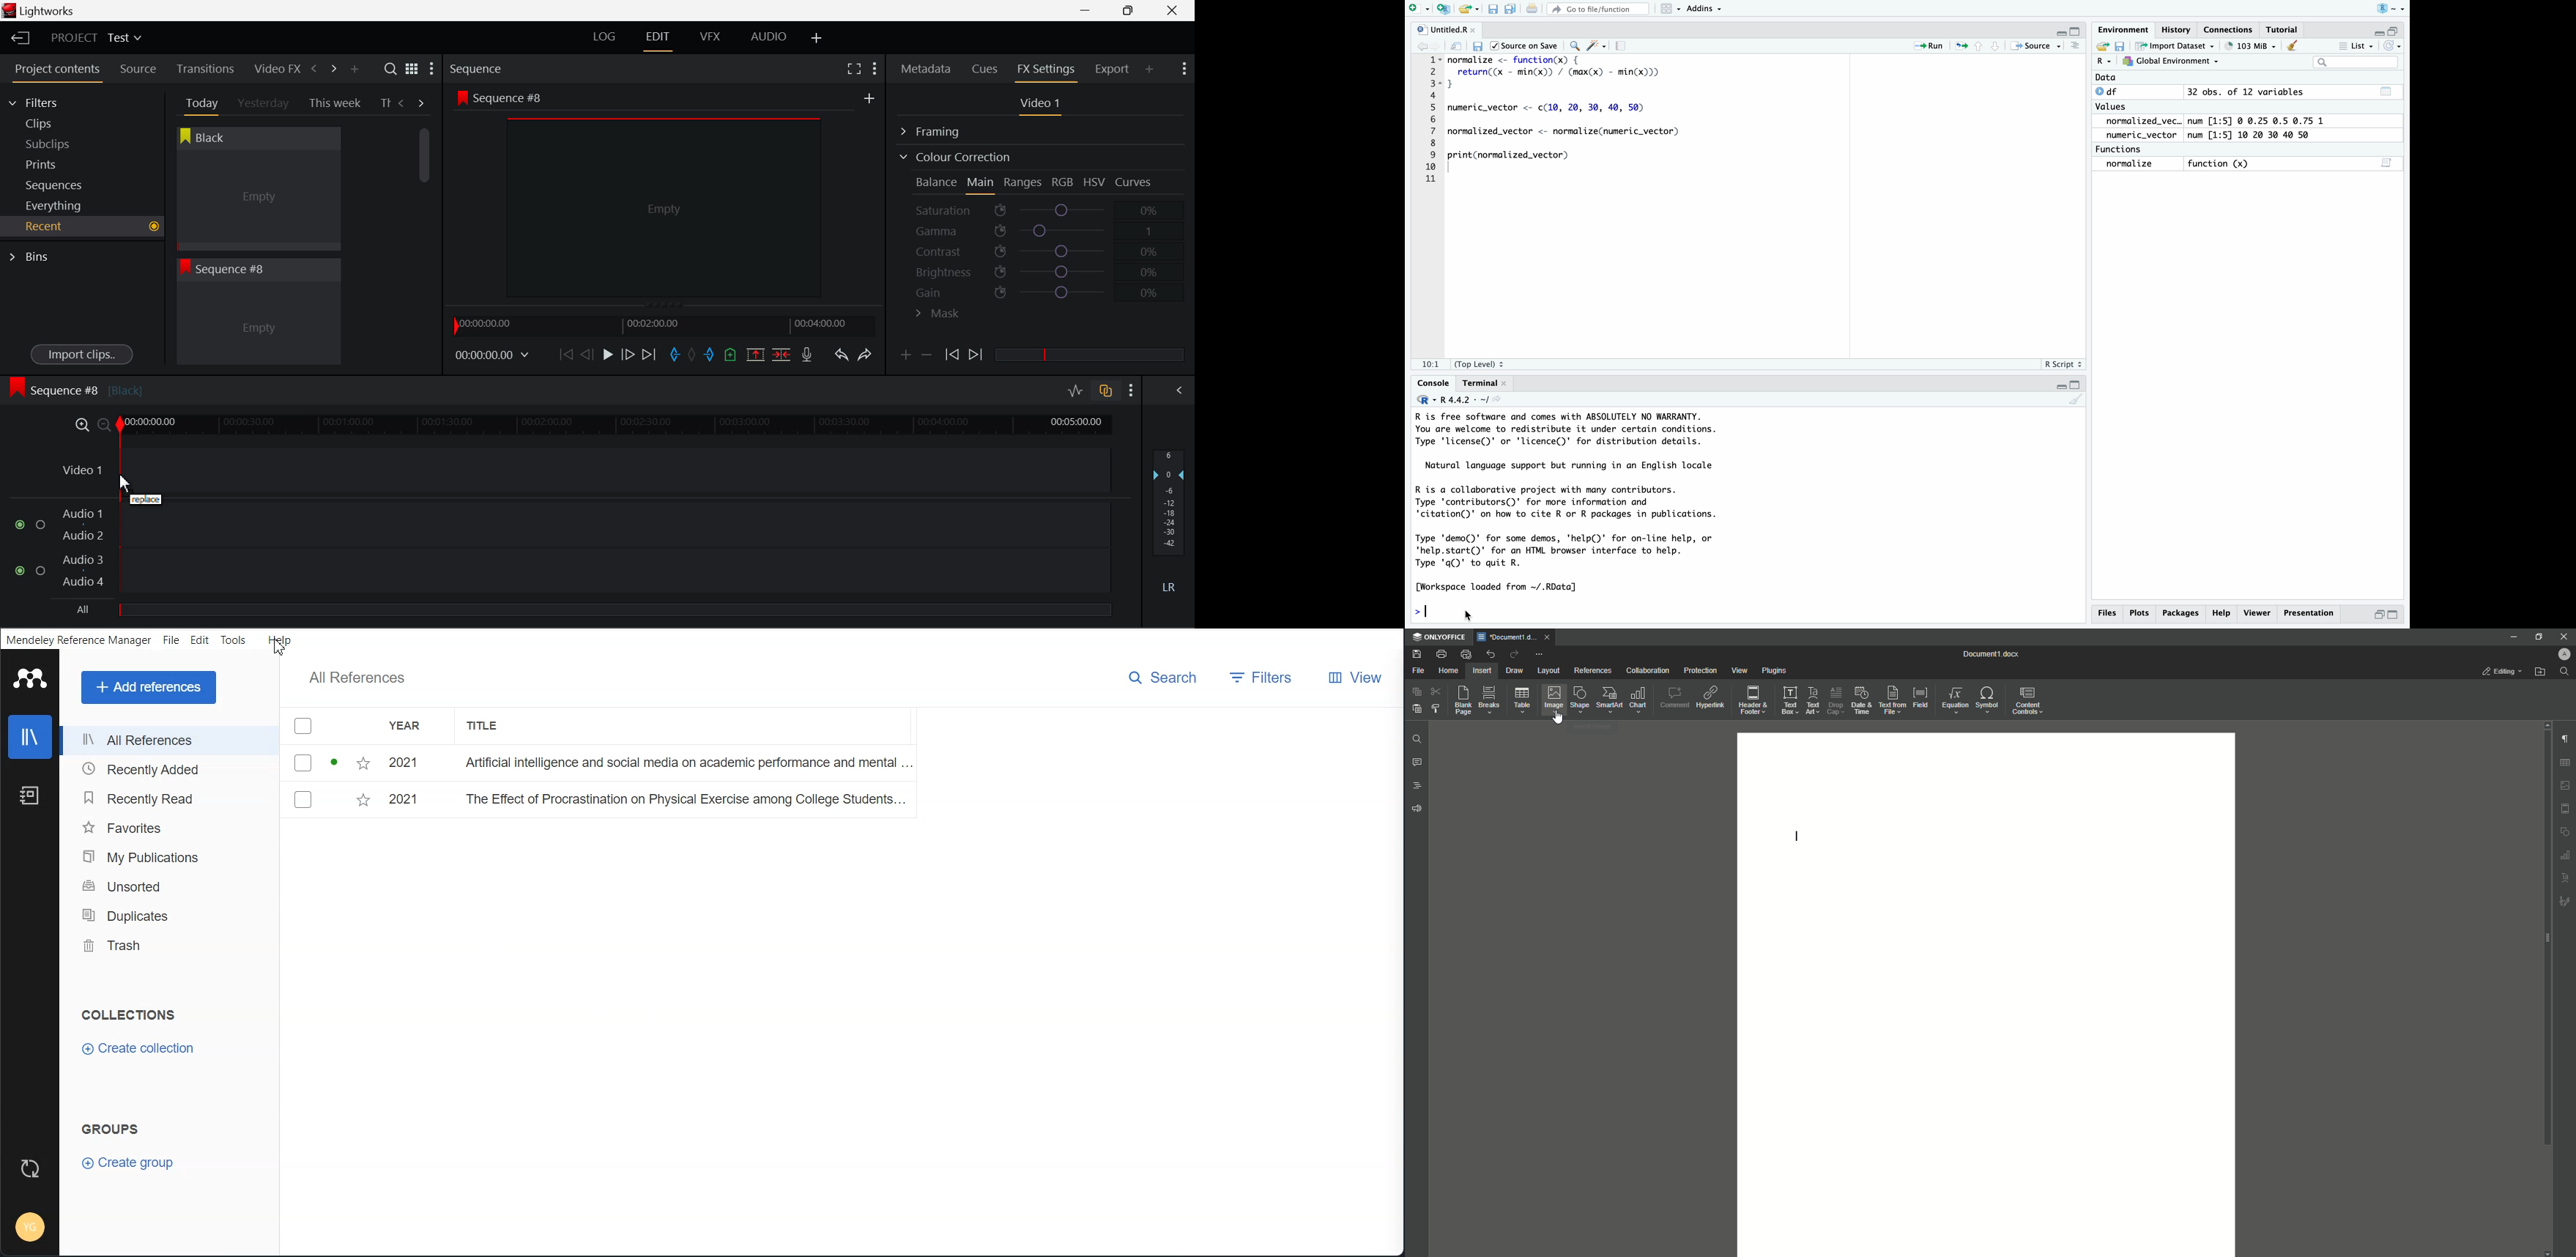 The image size is (2576, 1260). I want to click on Source on Save, so click(1527, 46).